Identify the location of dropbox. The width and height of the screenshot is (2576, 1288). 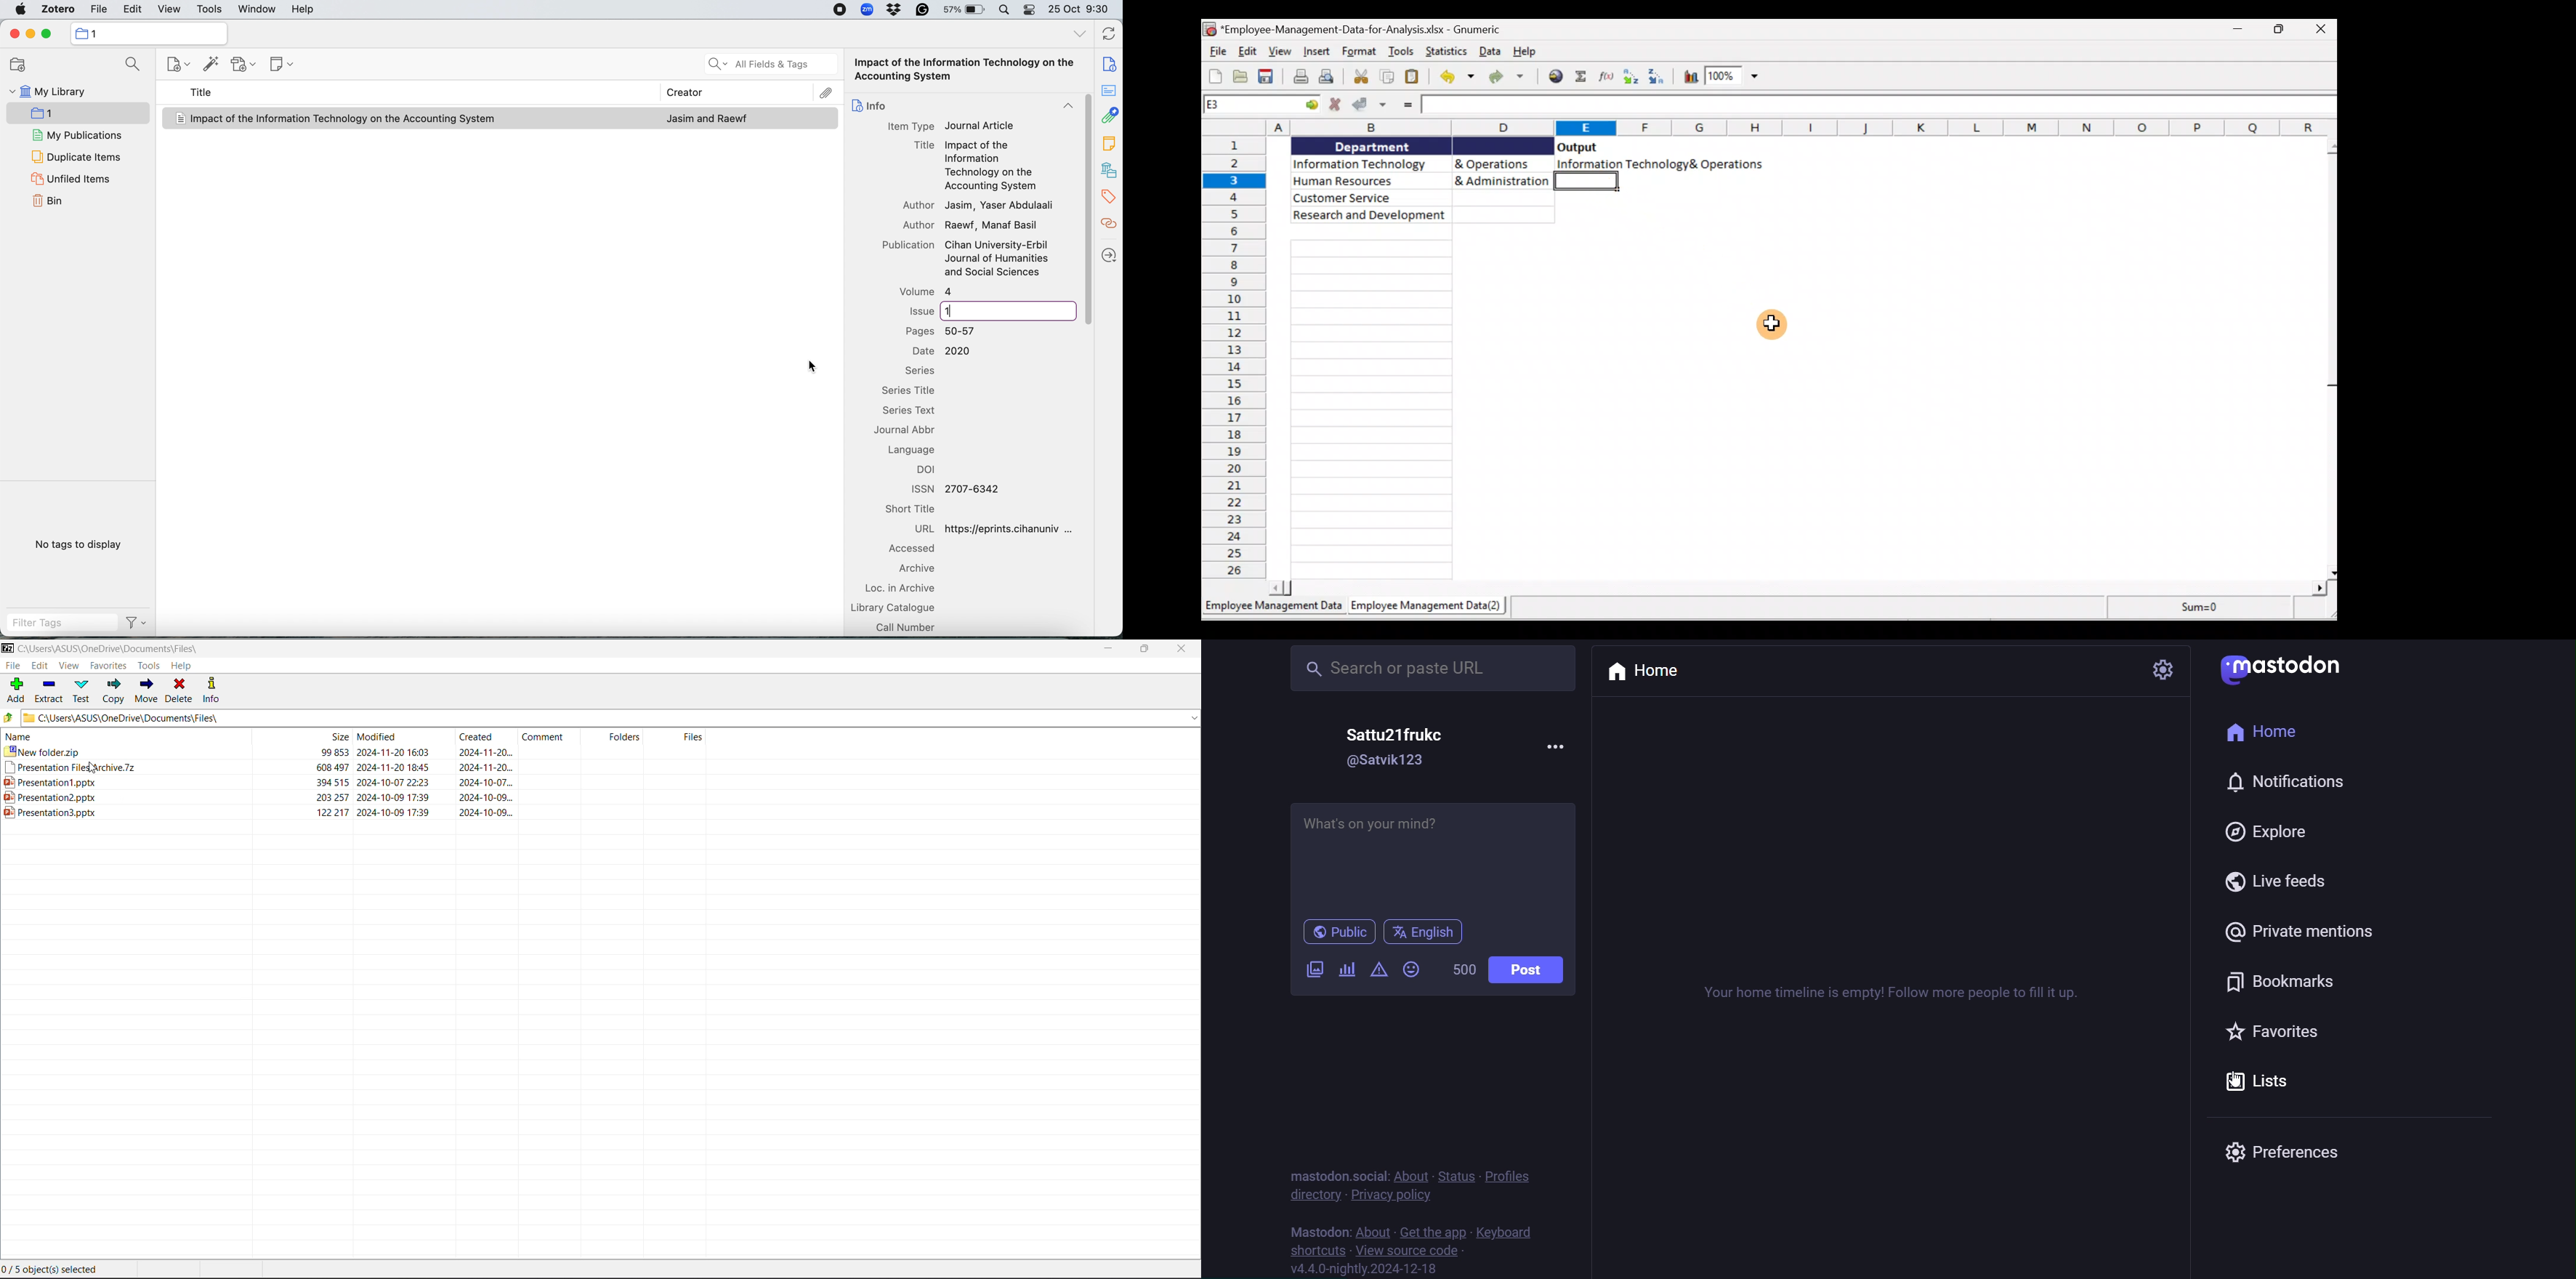
(896, 11).